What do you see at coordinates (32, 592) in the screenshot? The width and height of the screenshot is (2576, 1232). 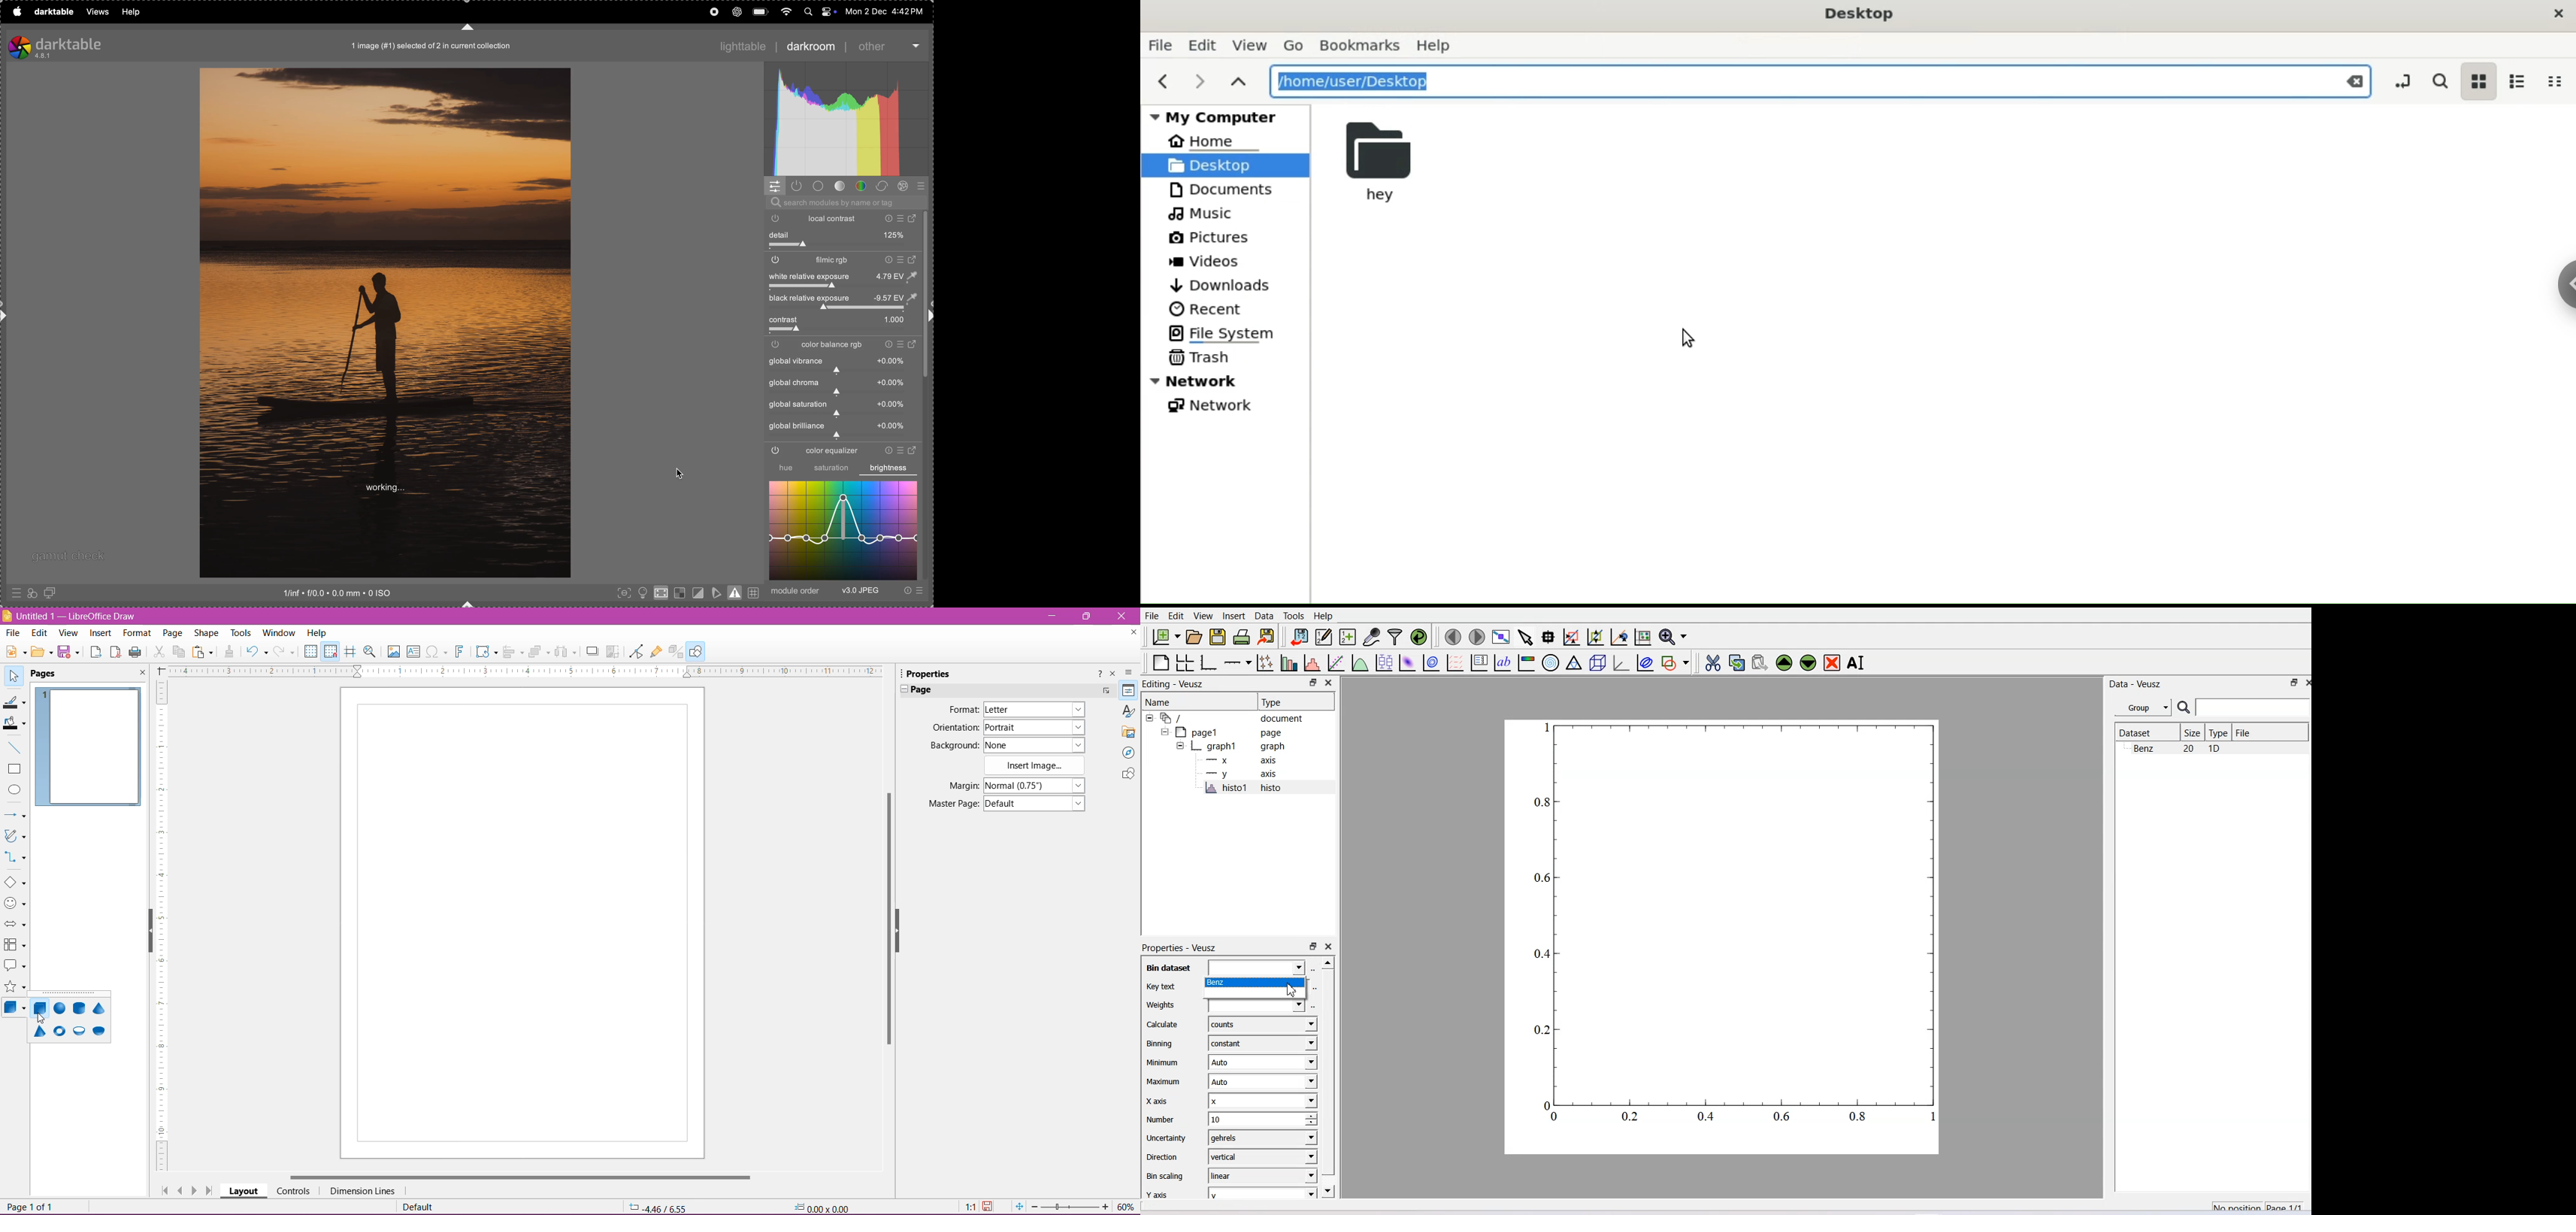 I see `apply filter` at bounding box center [32, 592].